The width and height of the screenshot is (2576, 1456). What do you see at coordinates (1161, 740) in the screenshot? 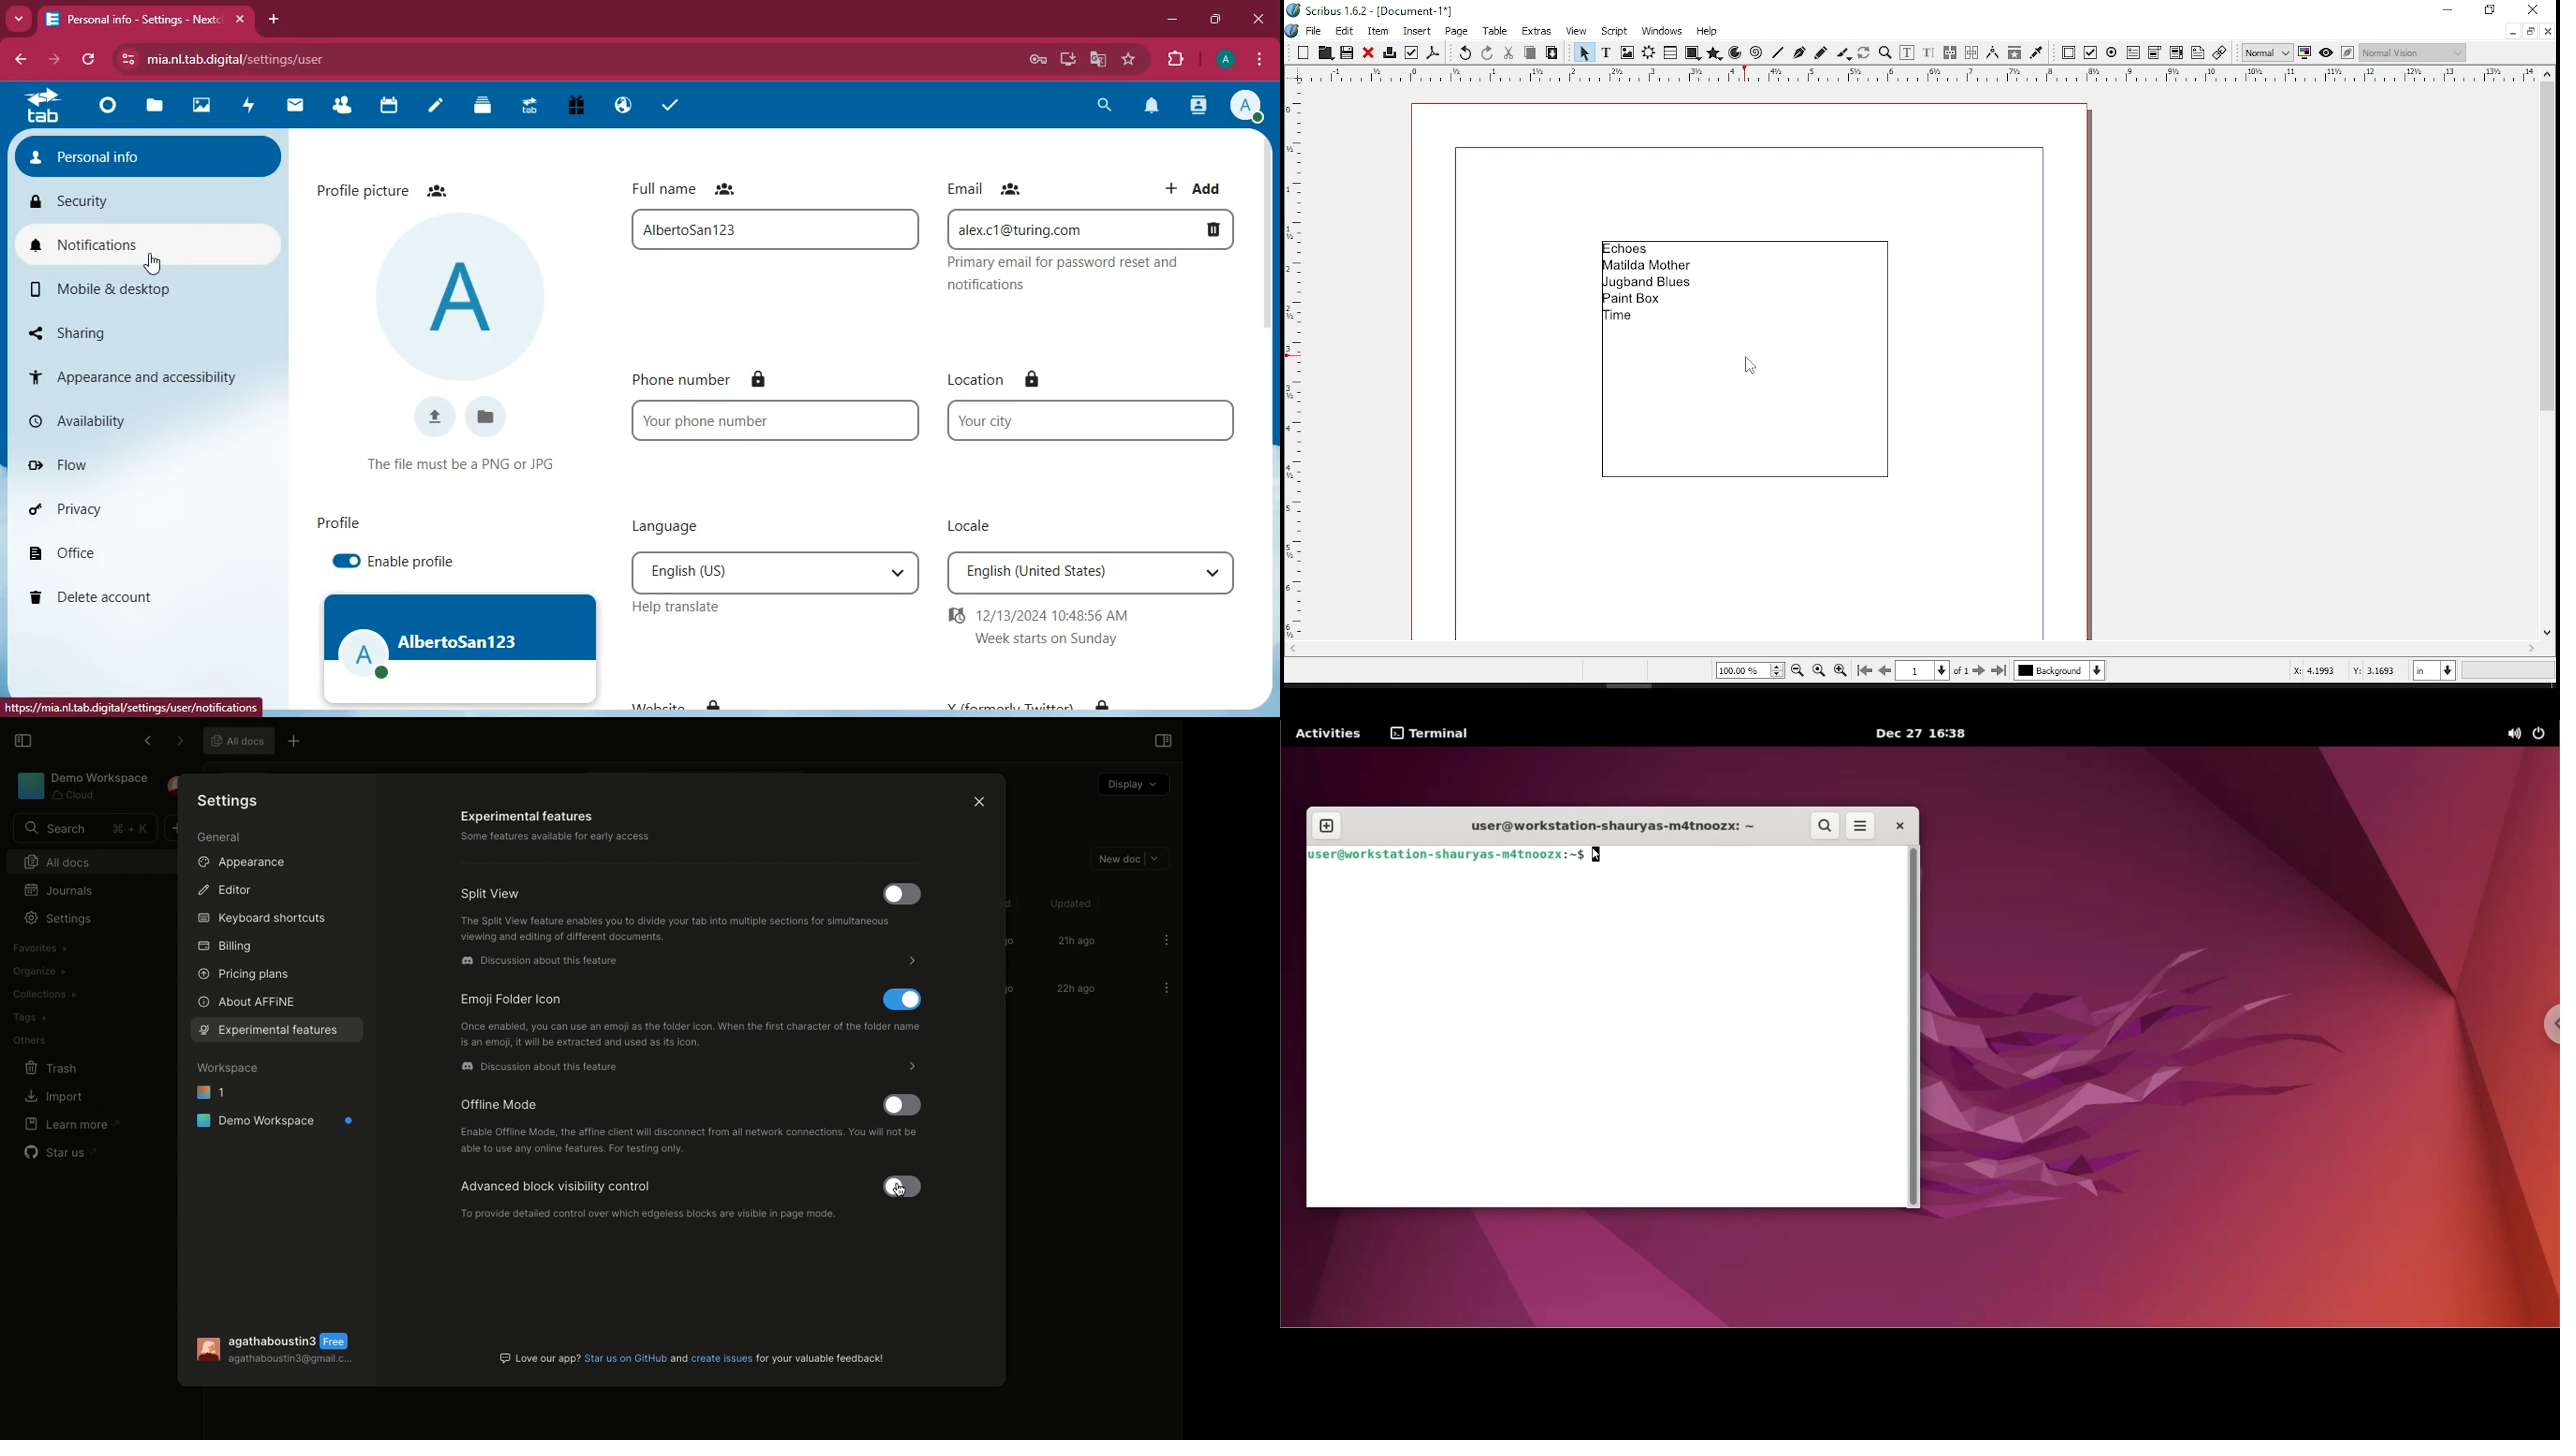
I see `Open right panel` at bounding box center [1161, 740].